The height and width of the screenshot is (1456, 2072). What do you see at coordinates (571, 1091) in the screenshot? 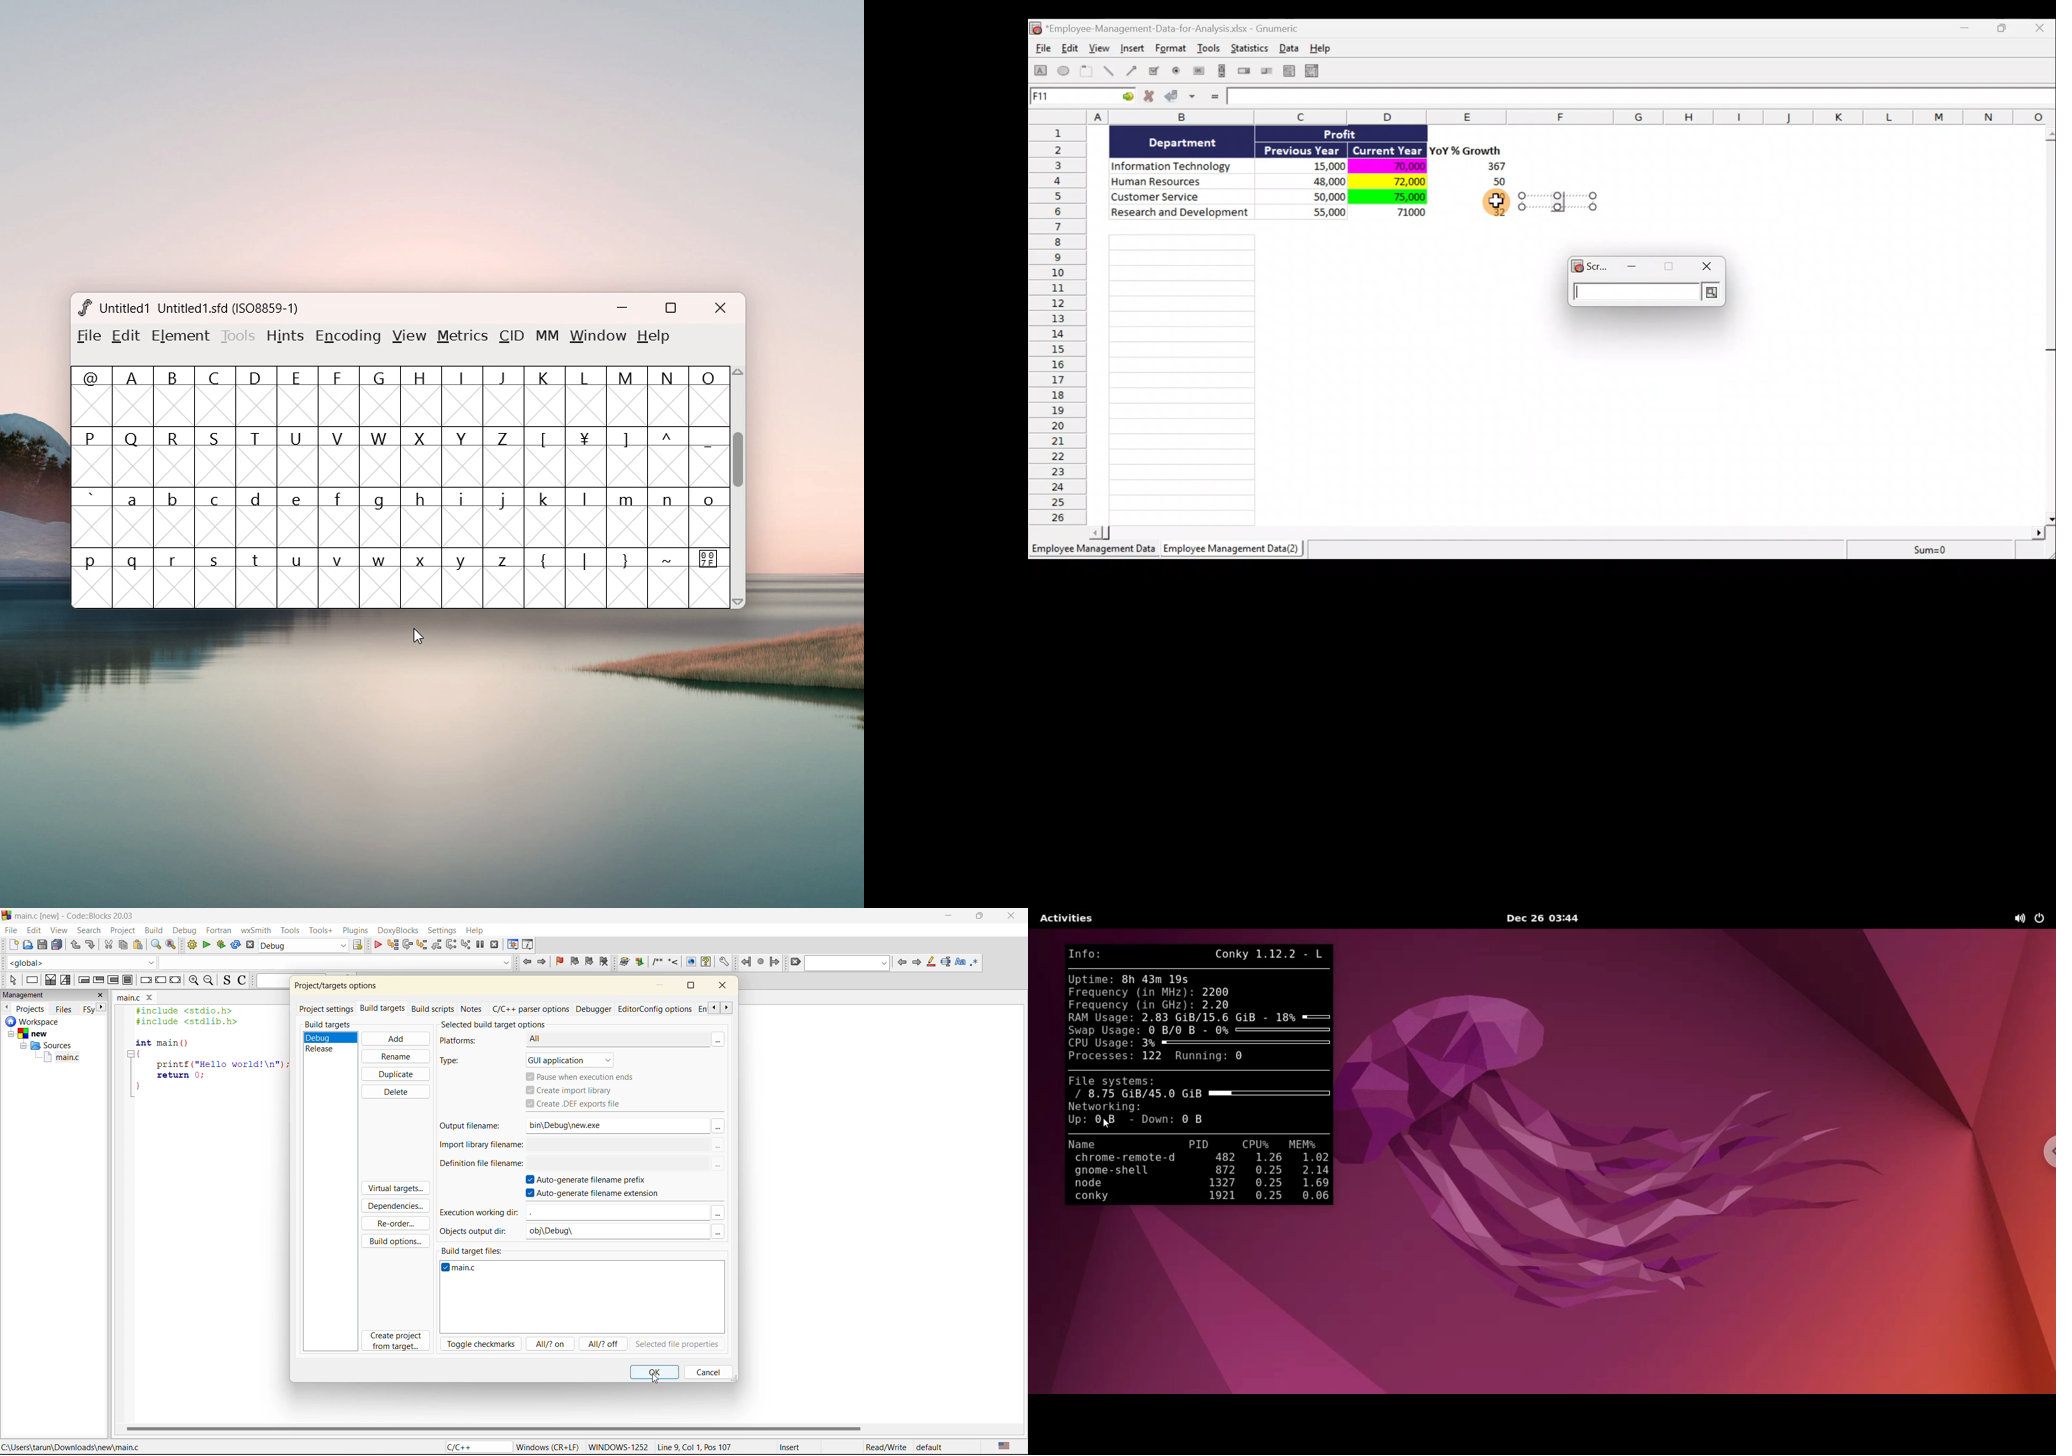
I see `create import library` at bounding box center [571, 1091].